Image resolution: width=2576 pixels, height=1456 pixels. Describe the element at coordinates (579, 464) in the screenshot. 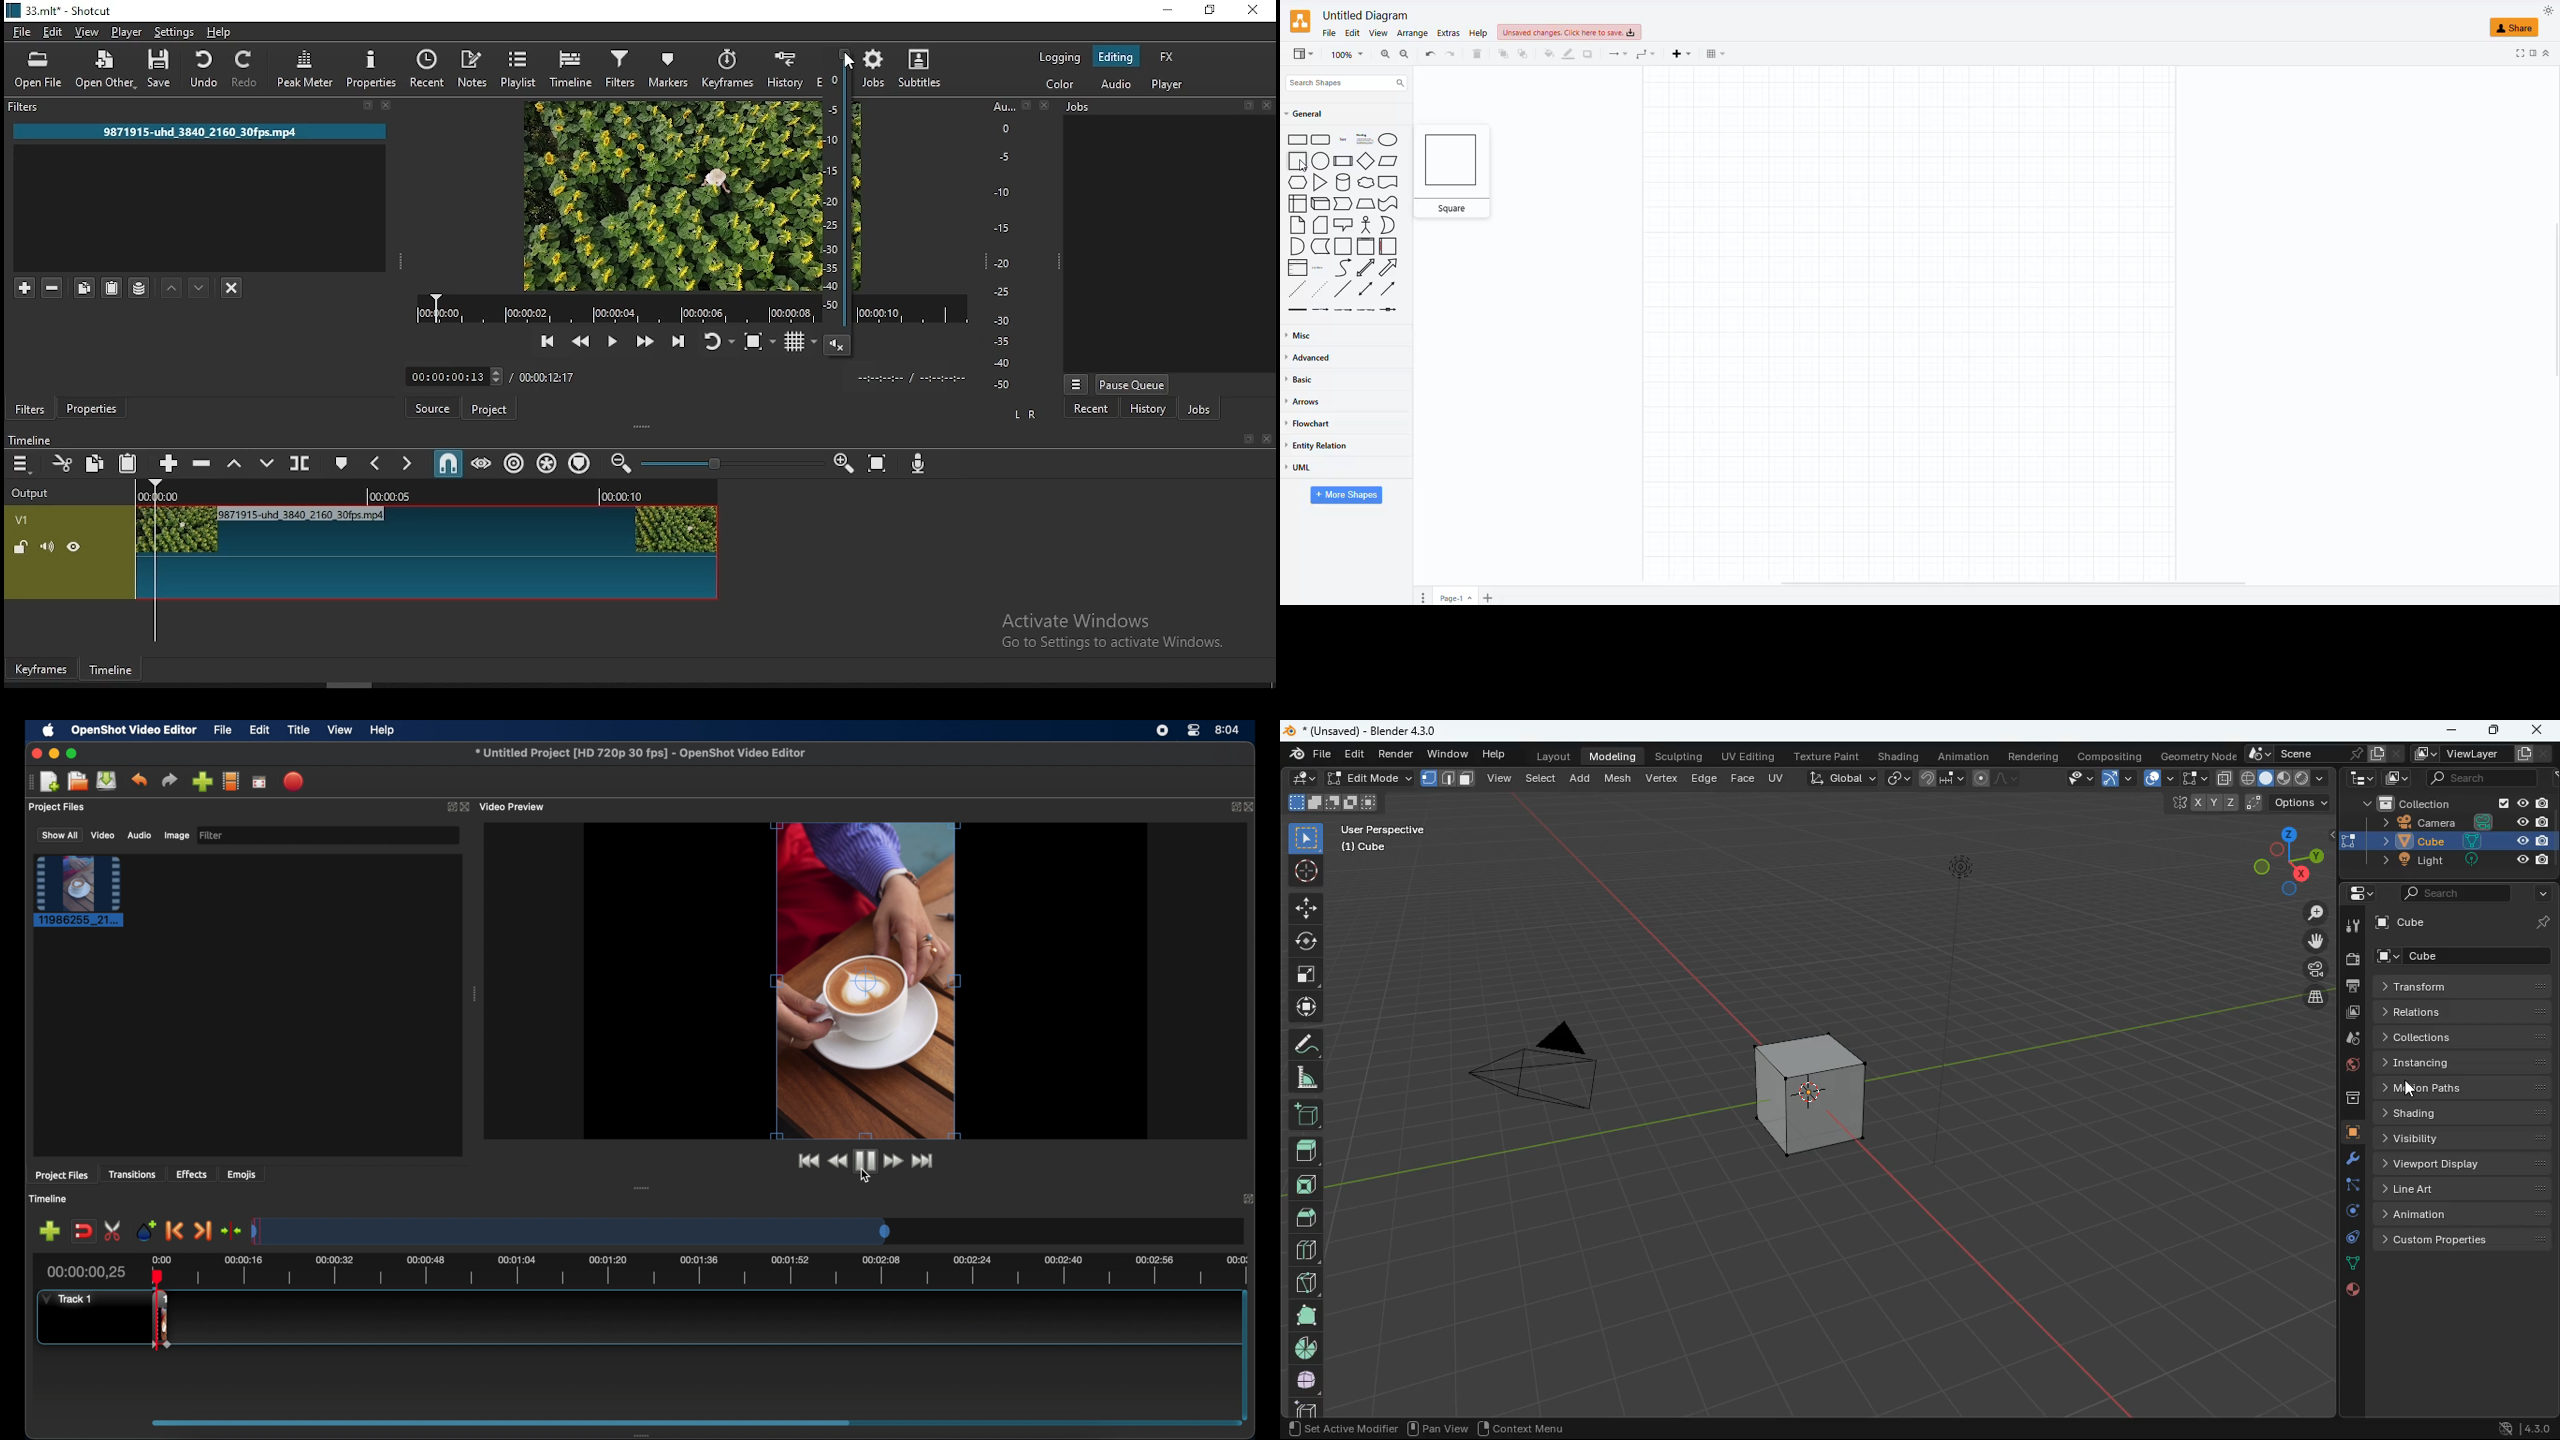

I see `ripple markers` at that location.